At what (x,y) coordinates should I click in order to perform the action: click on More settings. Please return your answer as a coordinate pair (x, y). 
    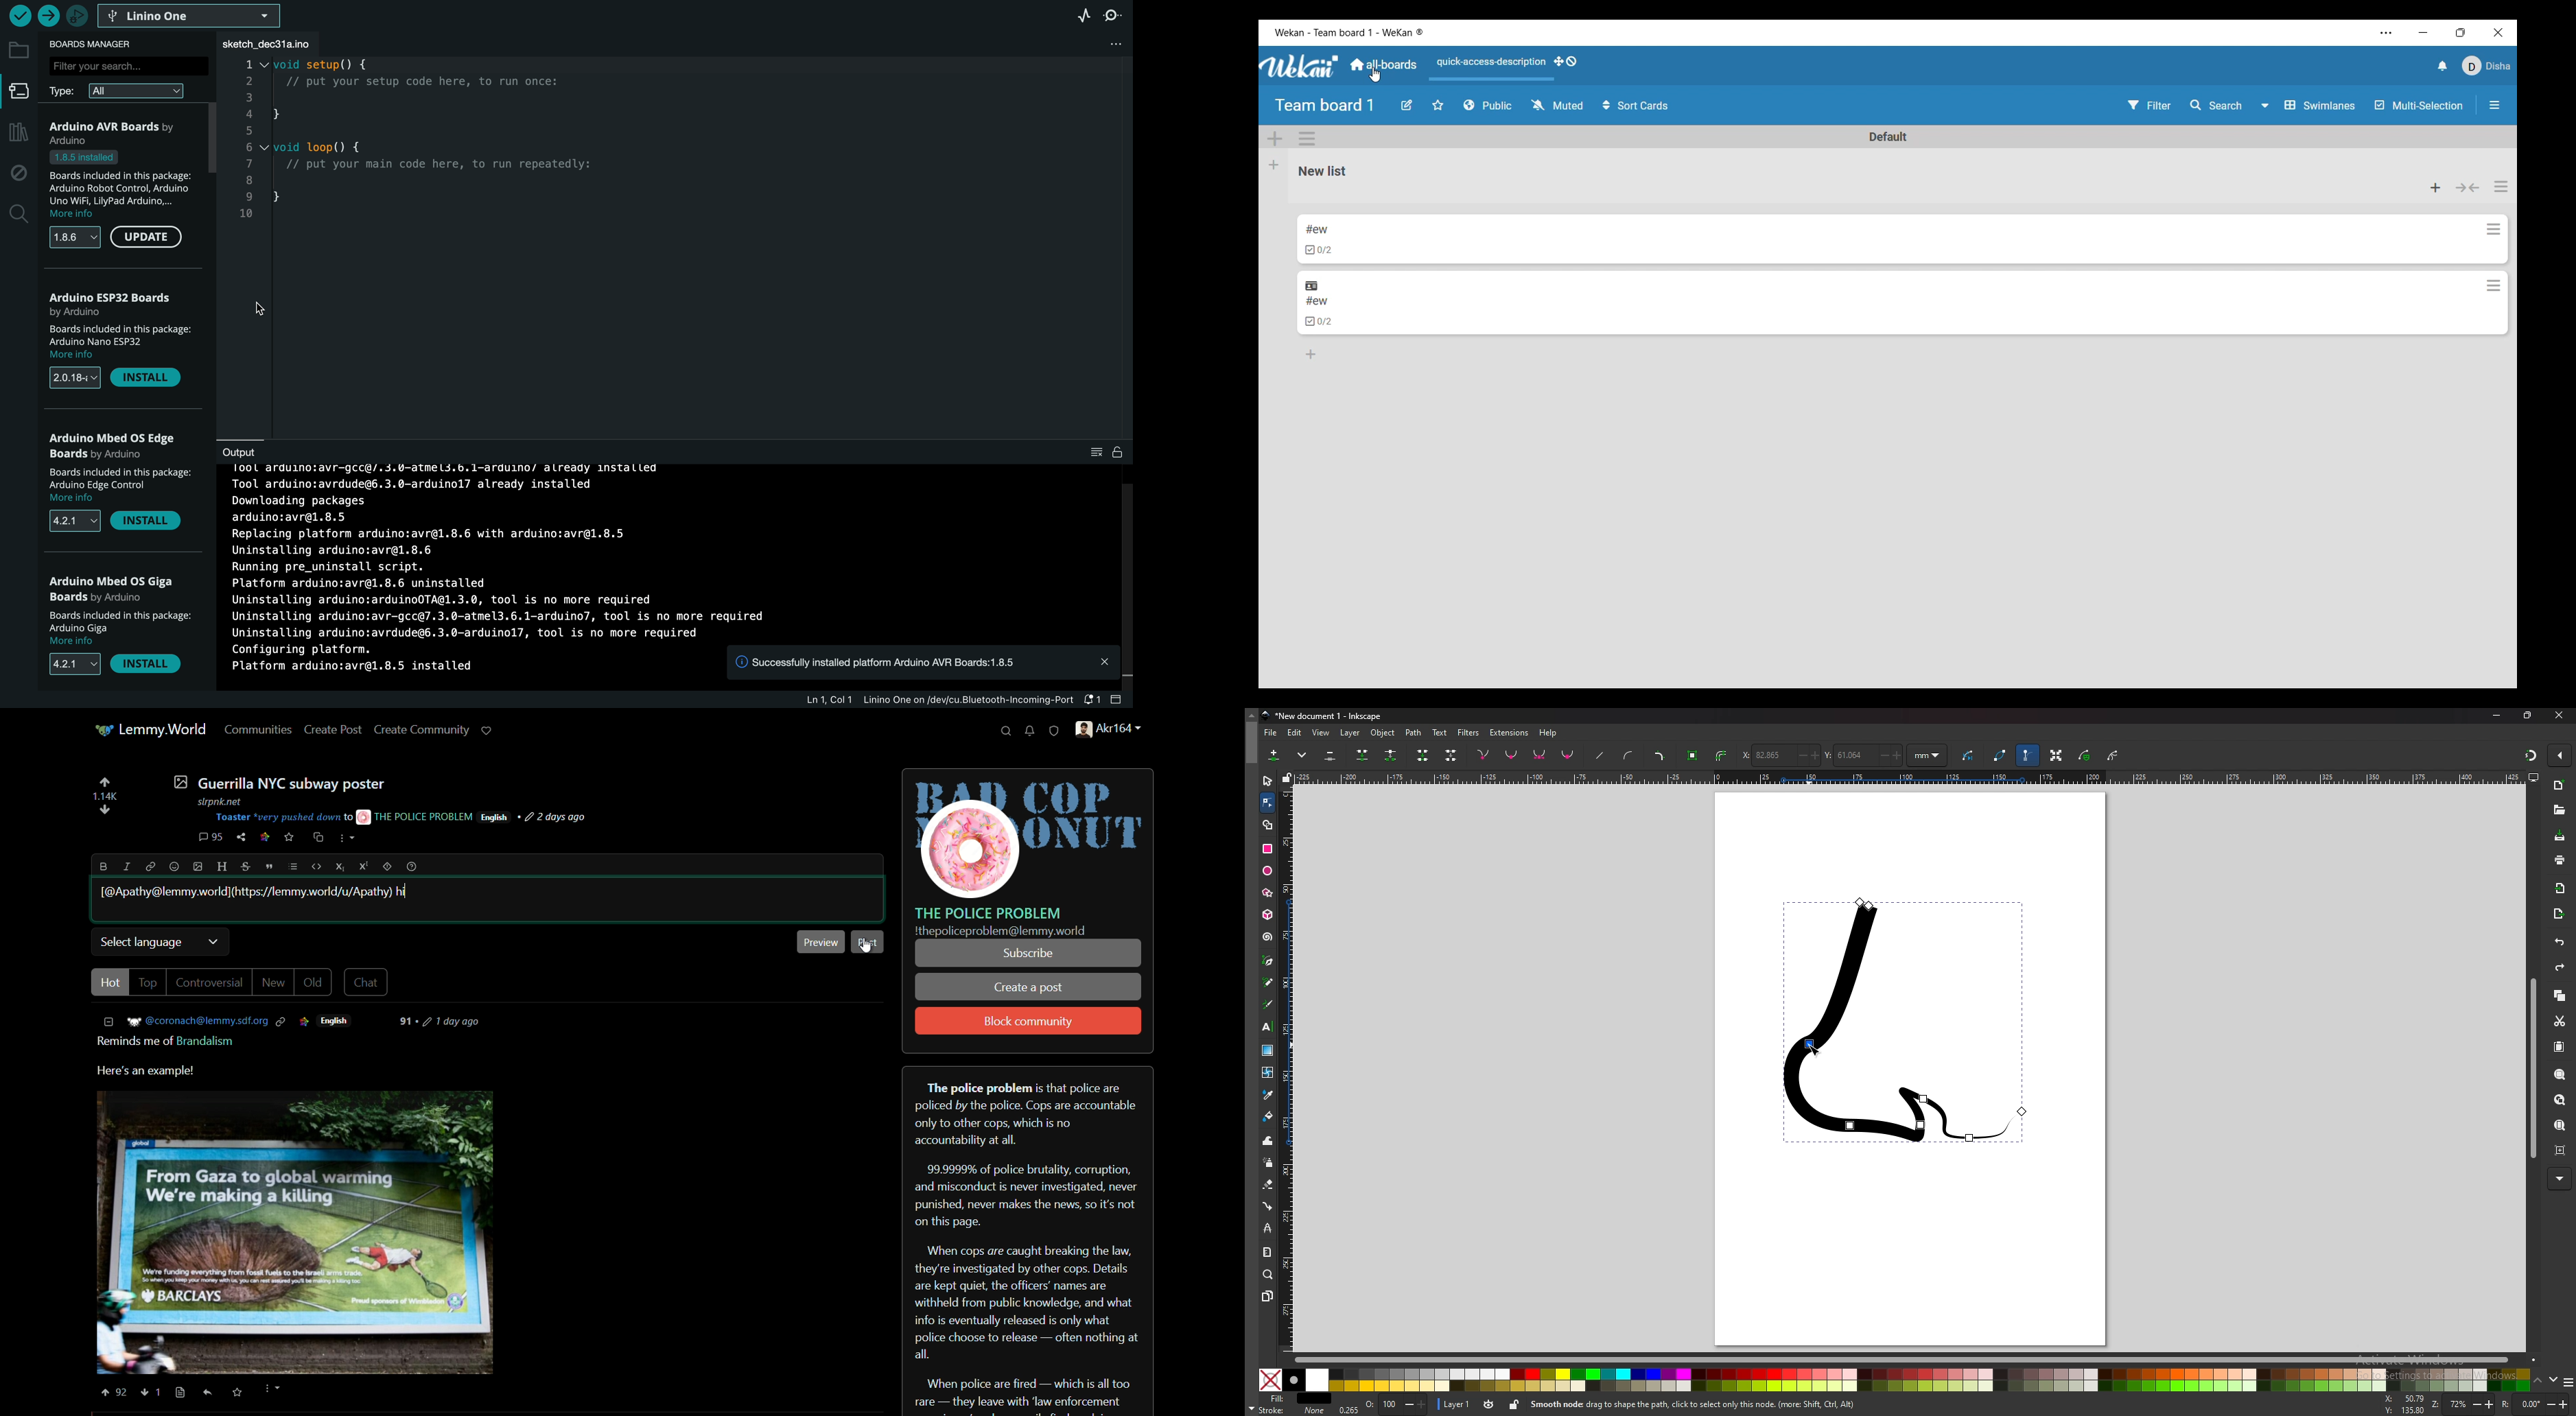
    Looking at the image, I should click on (2387, 33).